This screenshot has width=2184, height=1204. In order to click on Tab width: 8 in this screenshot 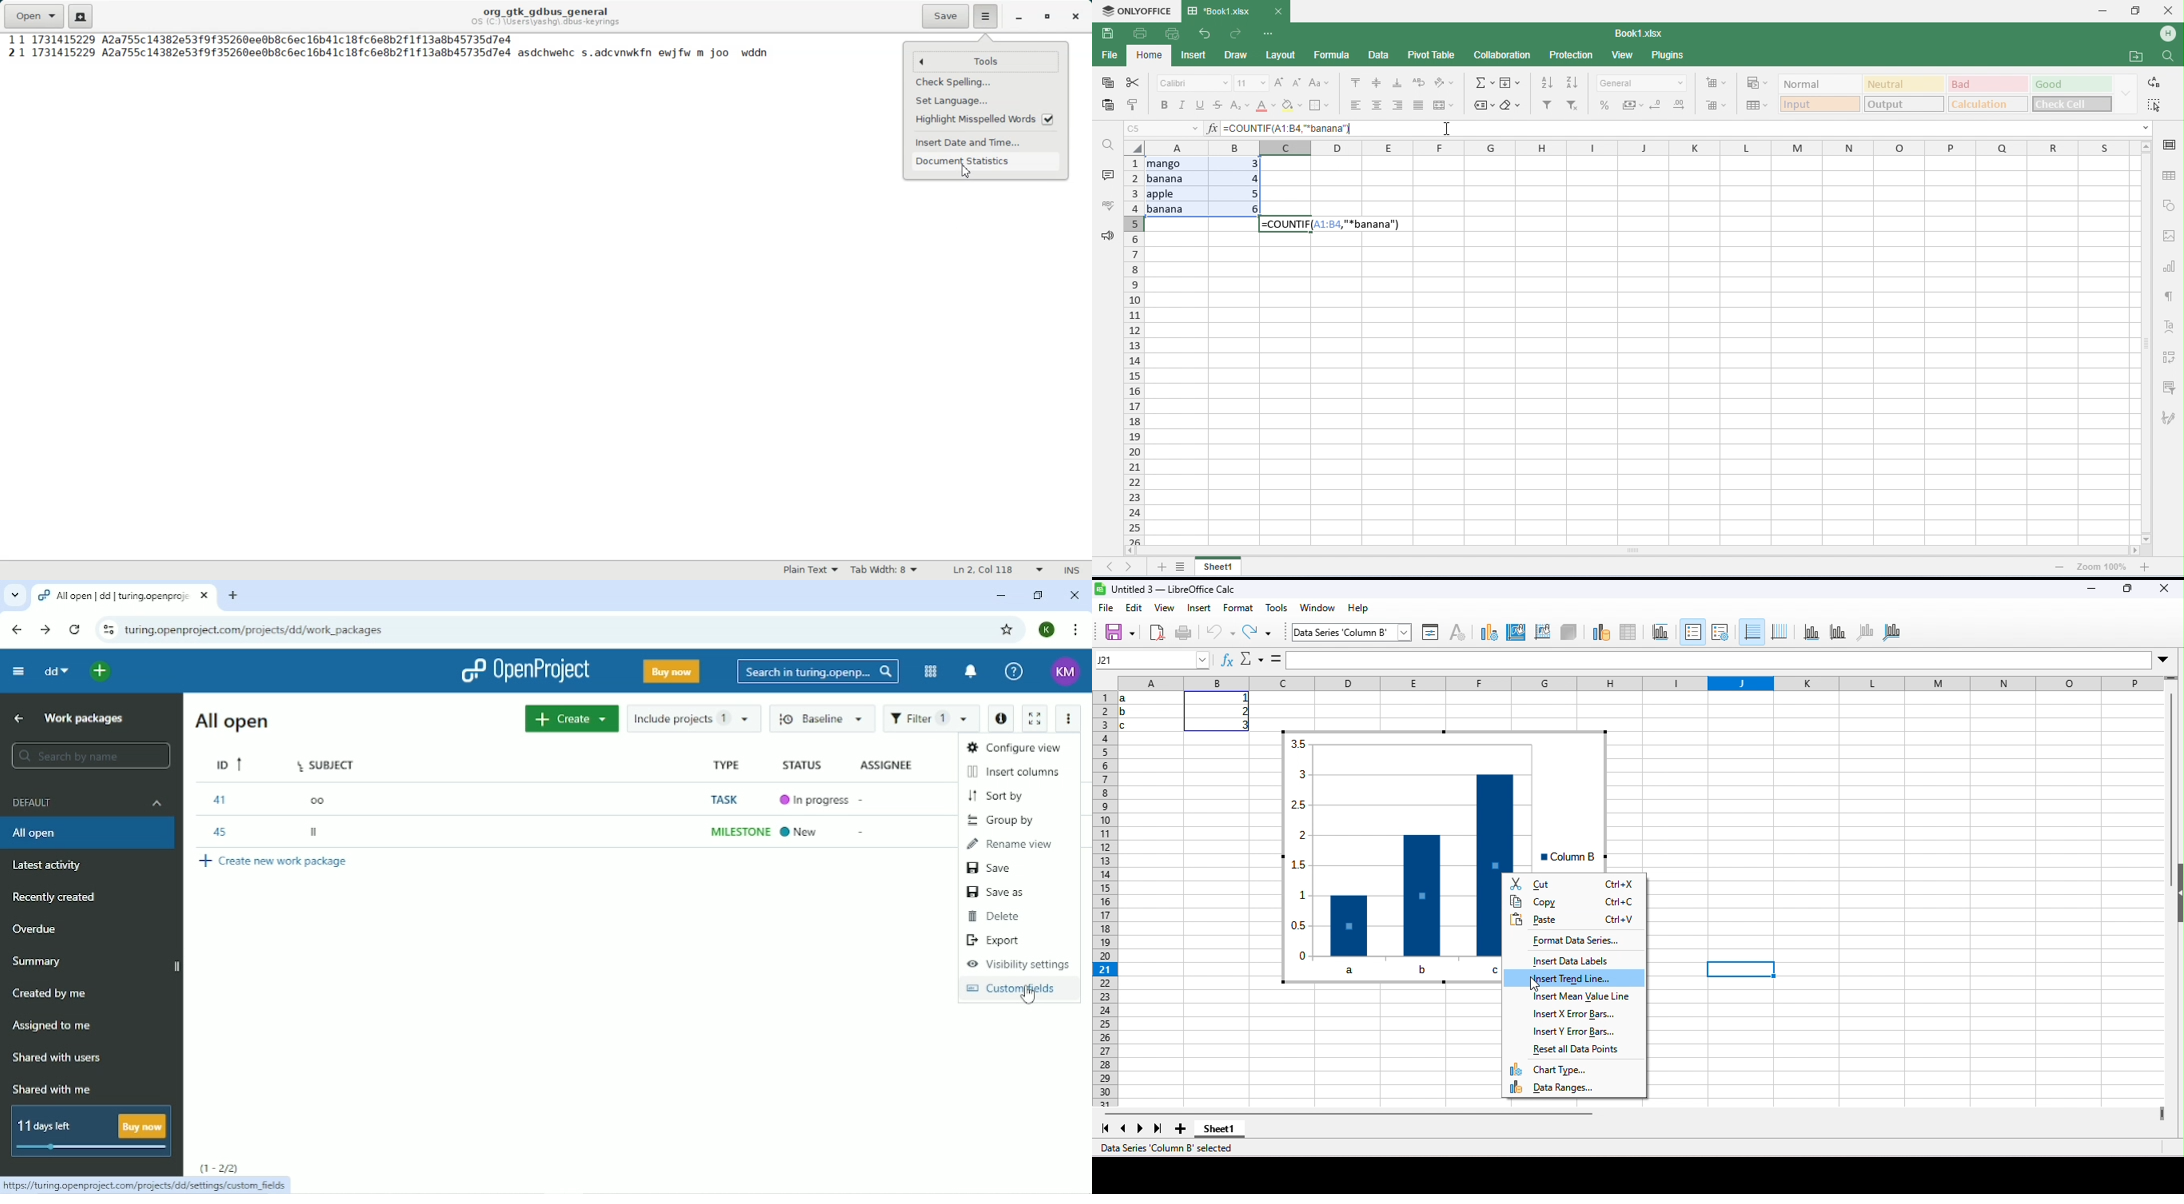, I will do `click(883, 570)`.